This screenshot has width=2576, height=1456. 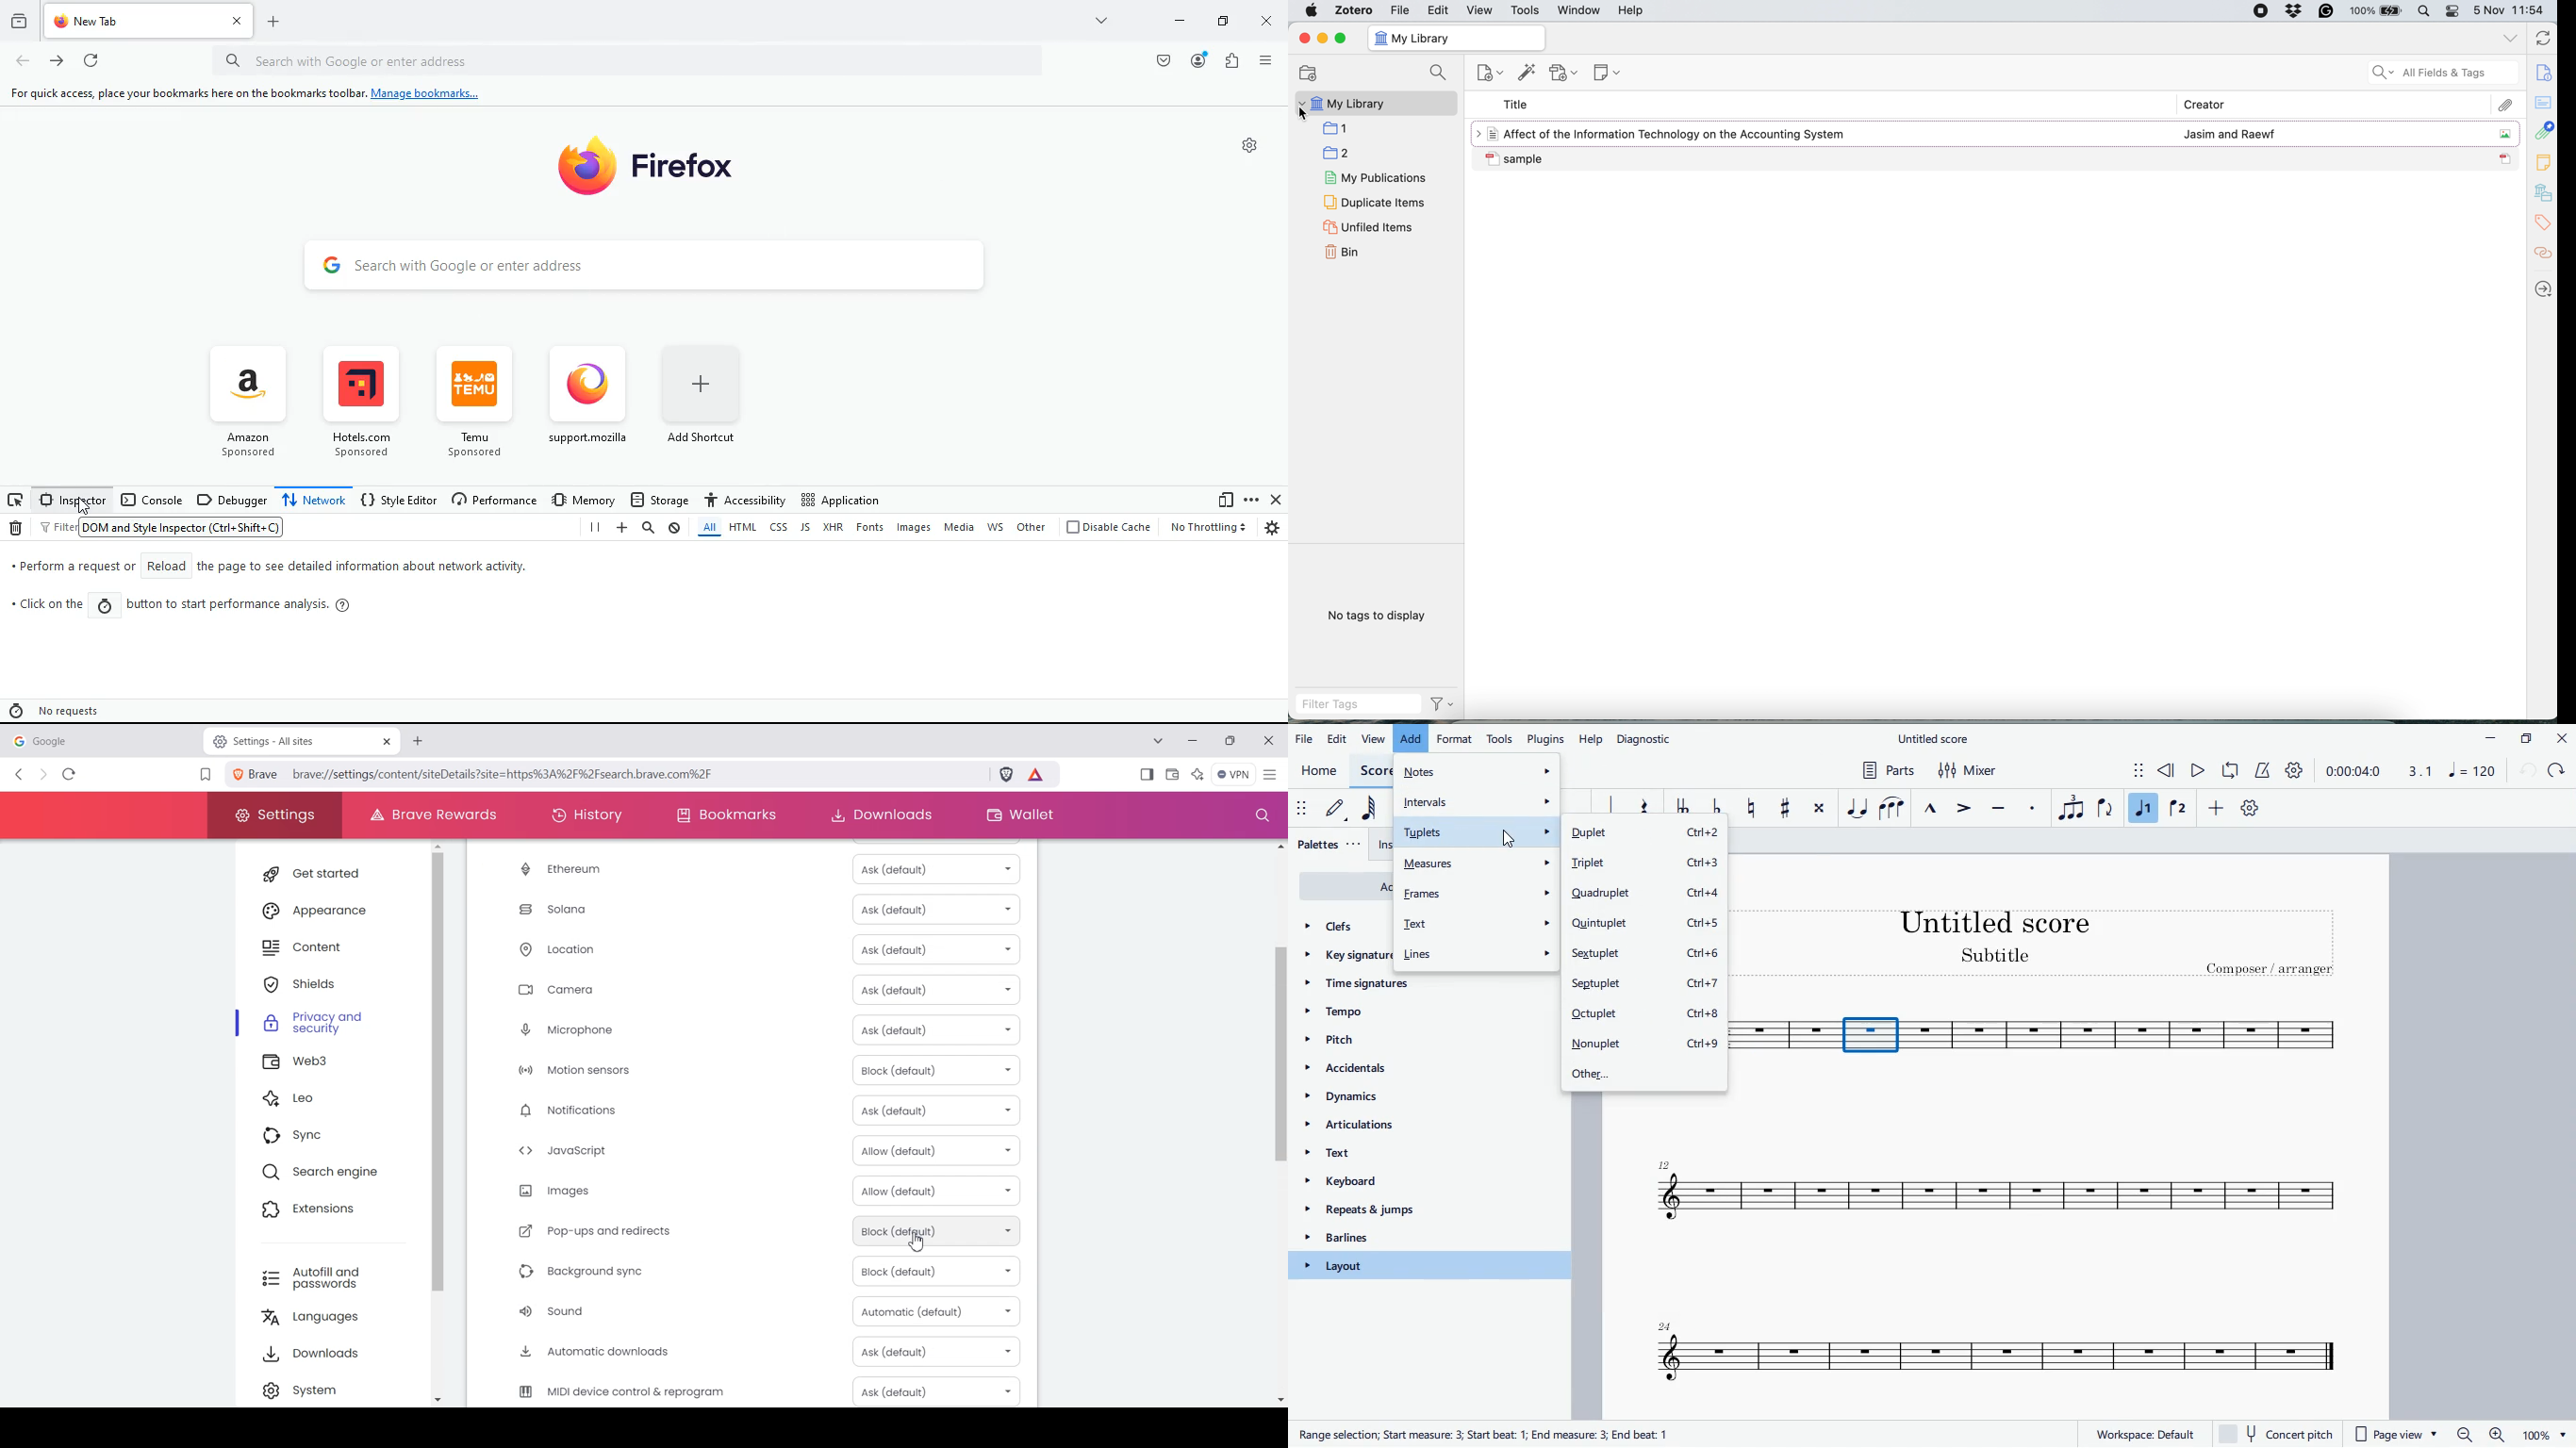 I want to click on format, so click(x=1455, y=737).